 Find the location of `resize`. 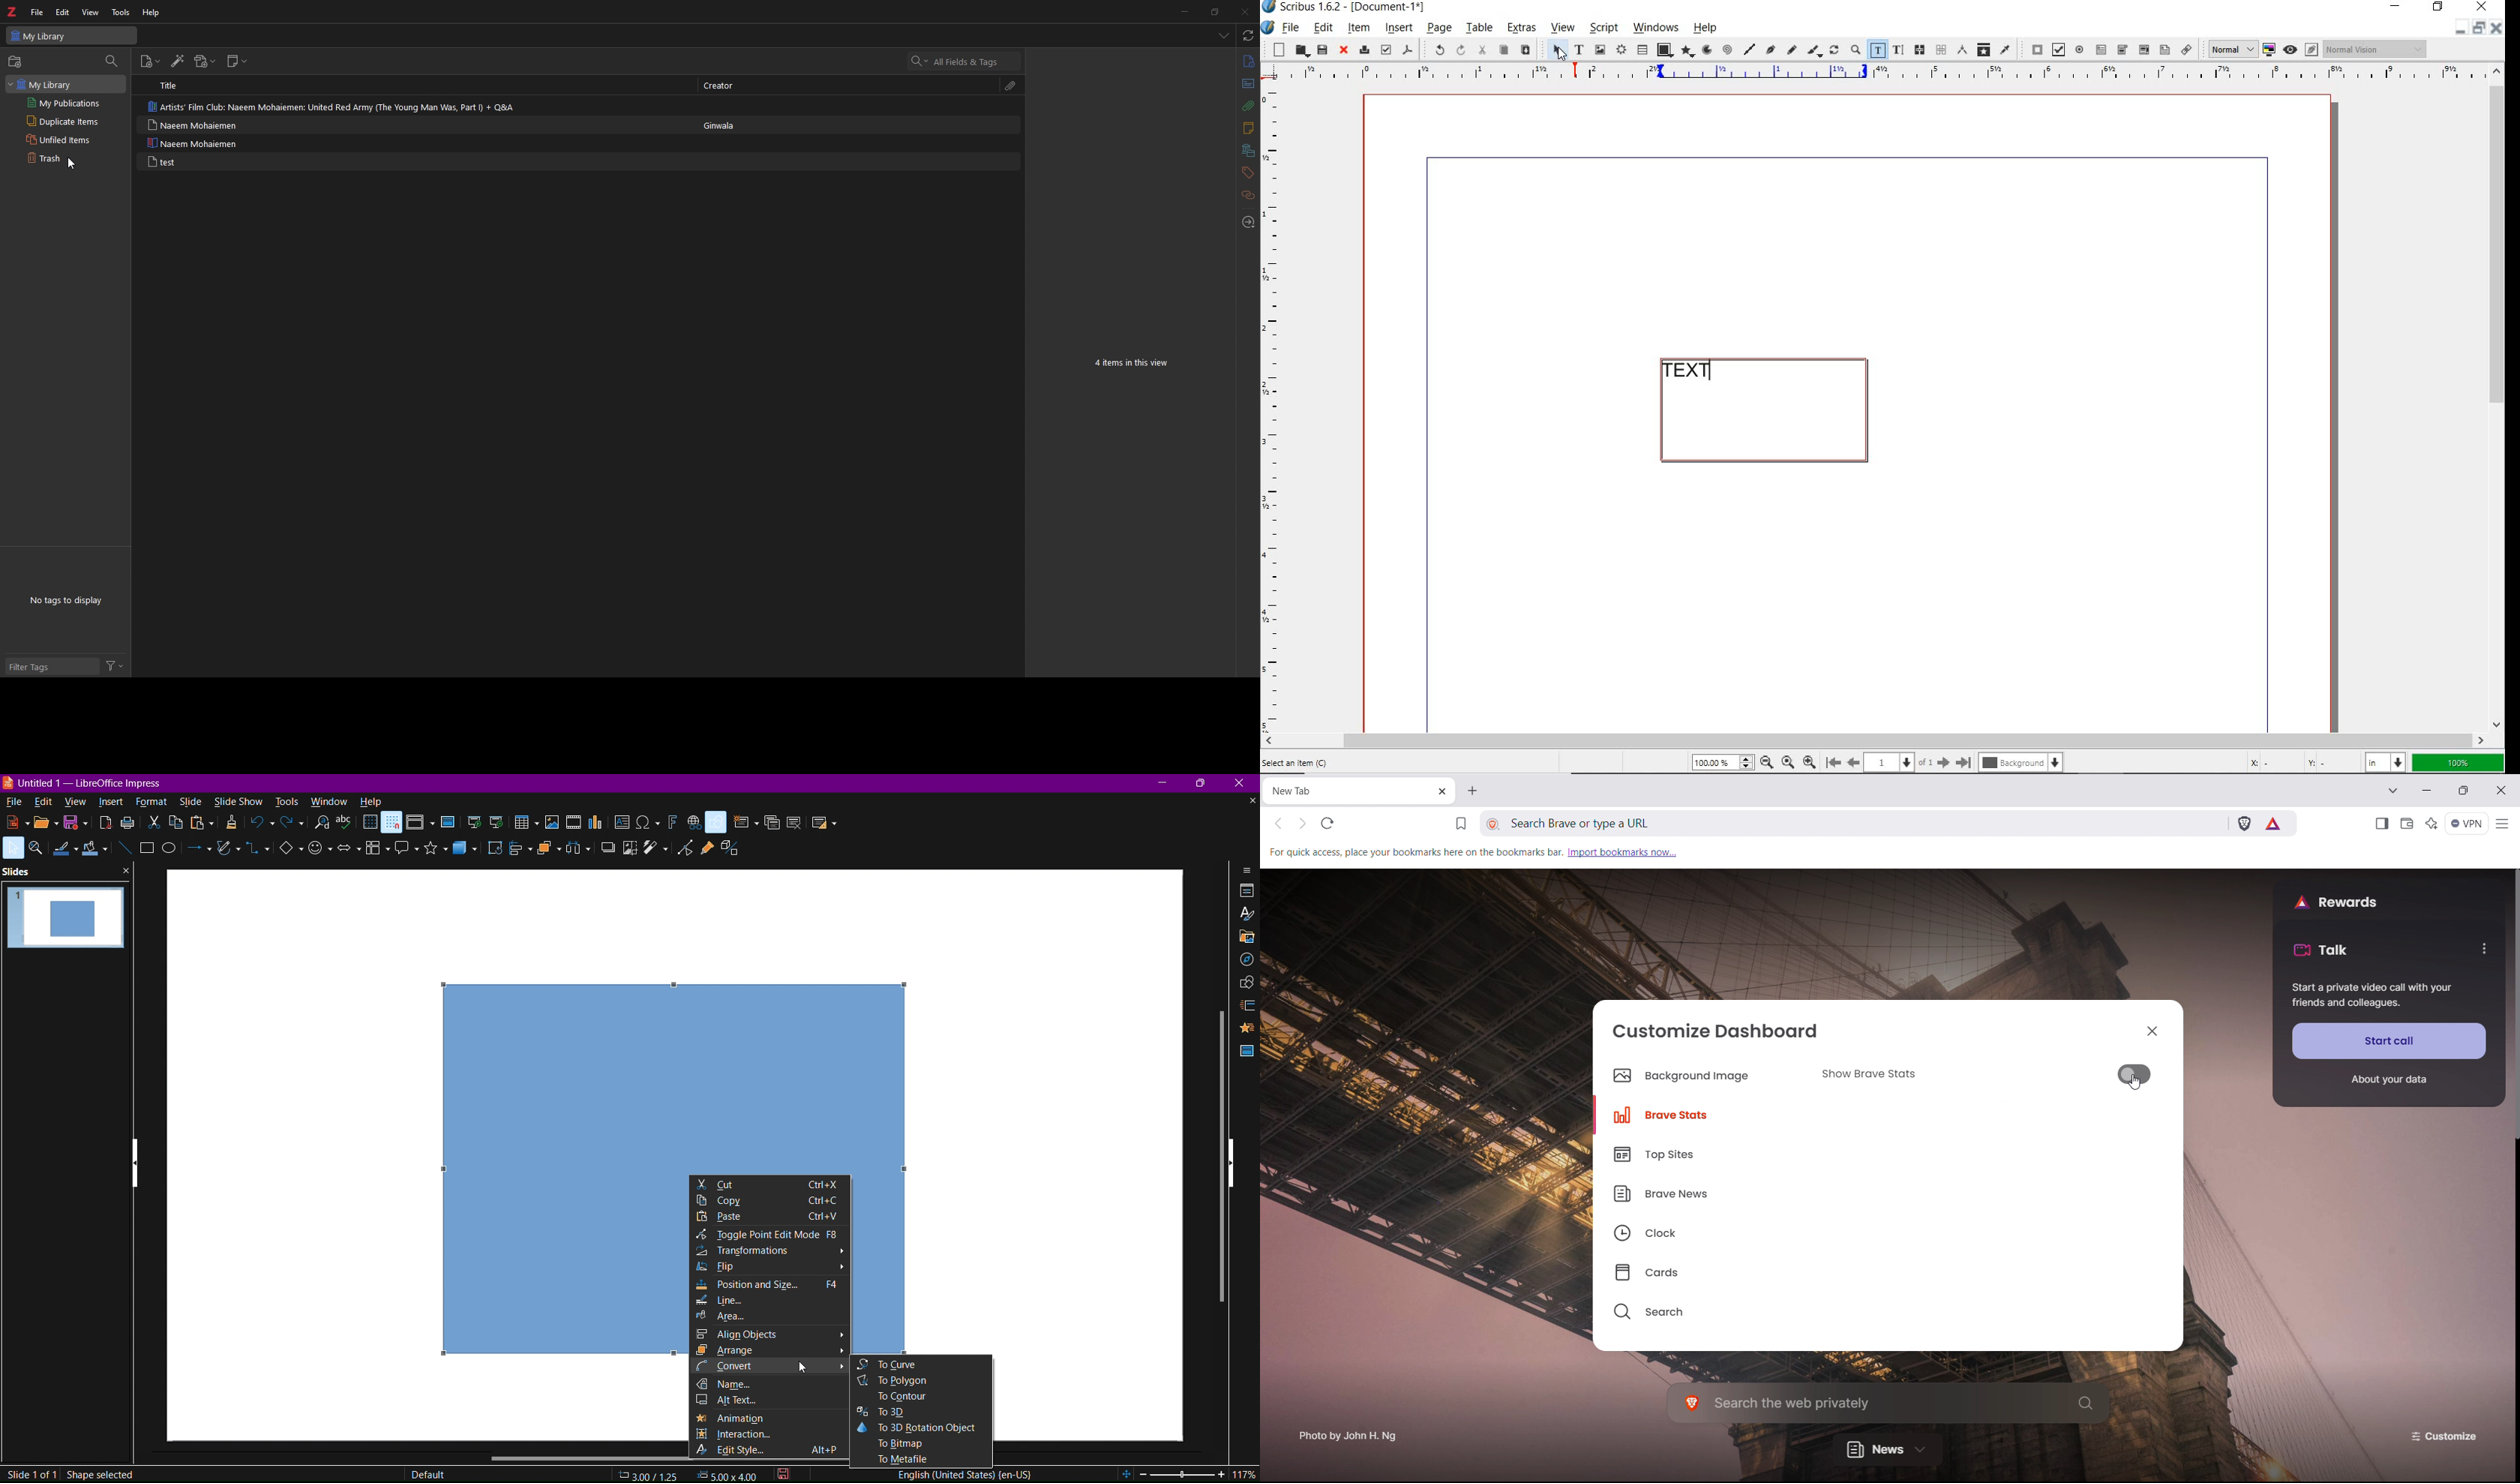

resize is located at coordinates (1213, 12).